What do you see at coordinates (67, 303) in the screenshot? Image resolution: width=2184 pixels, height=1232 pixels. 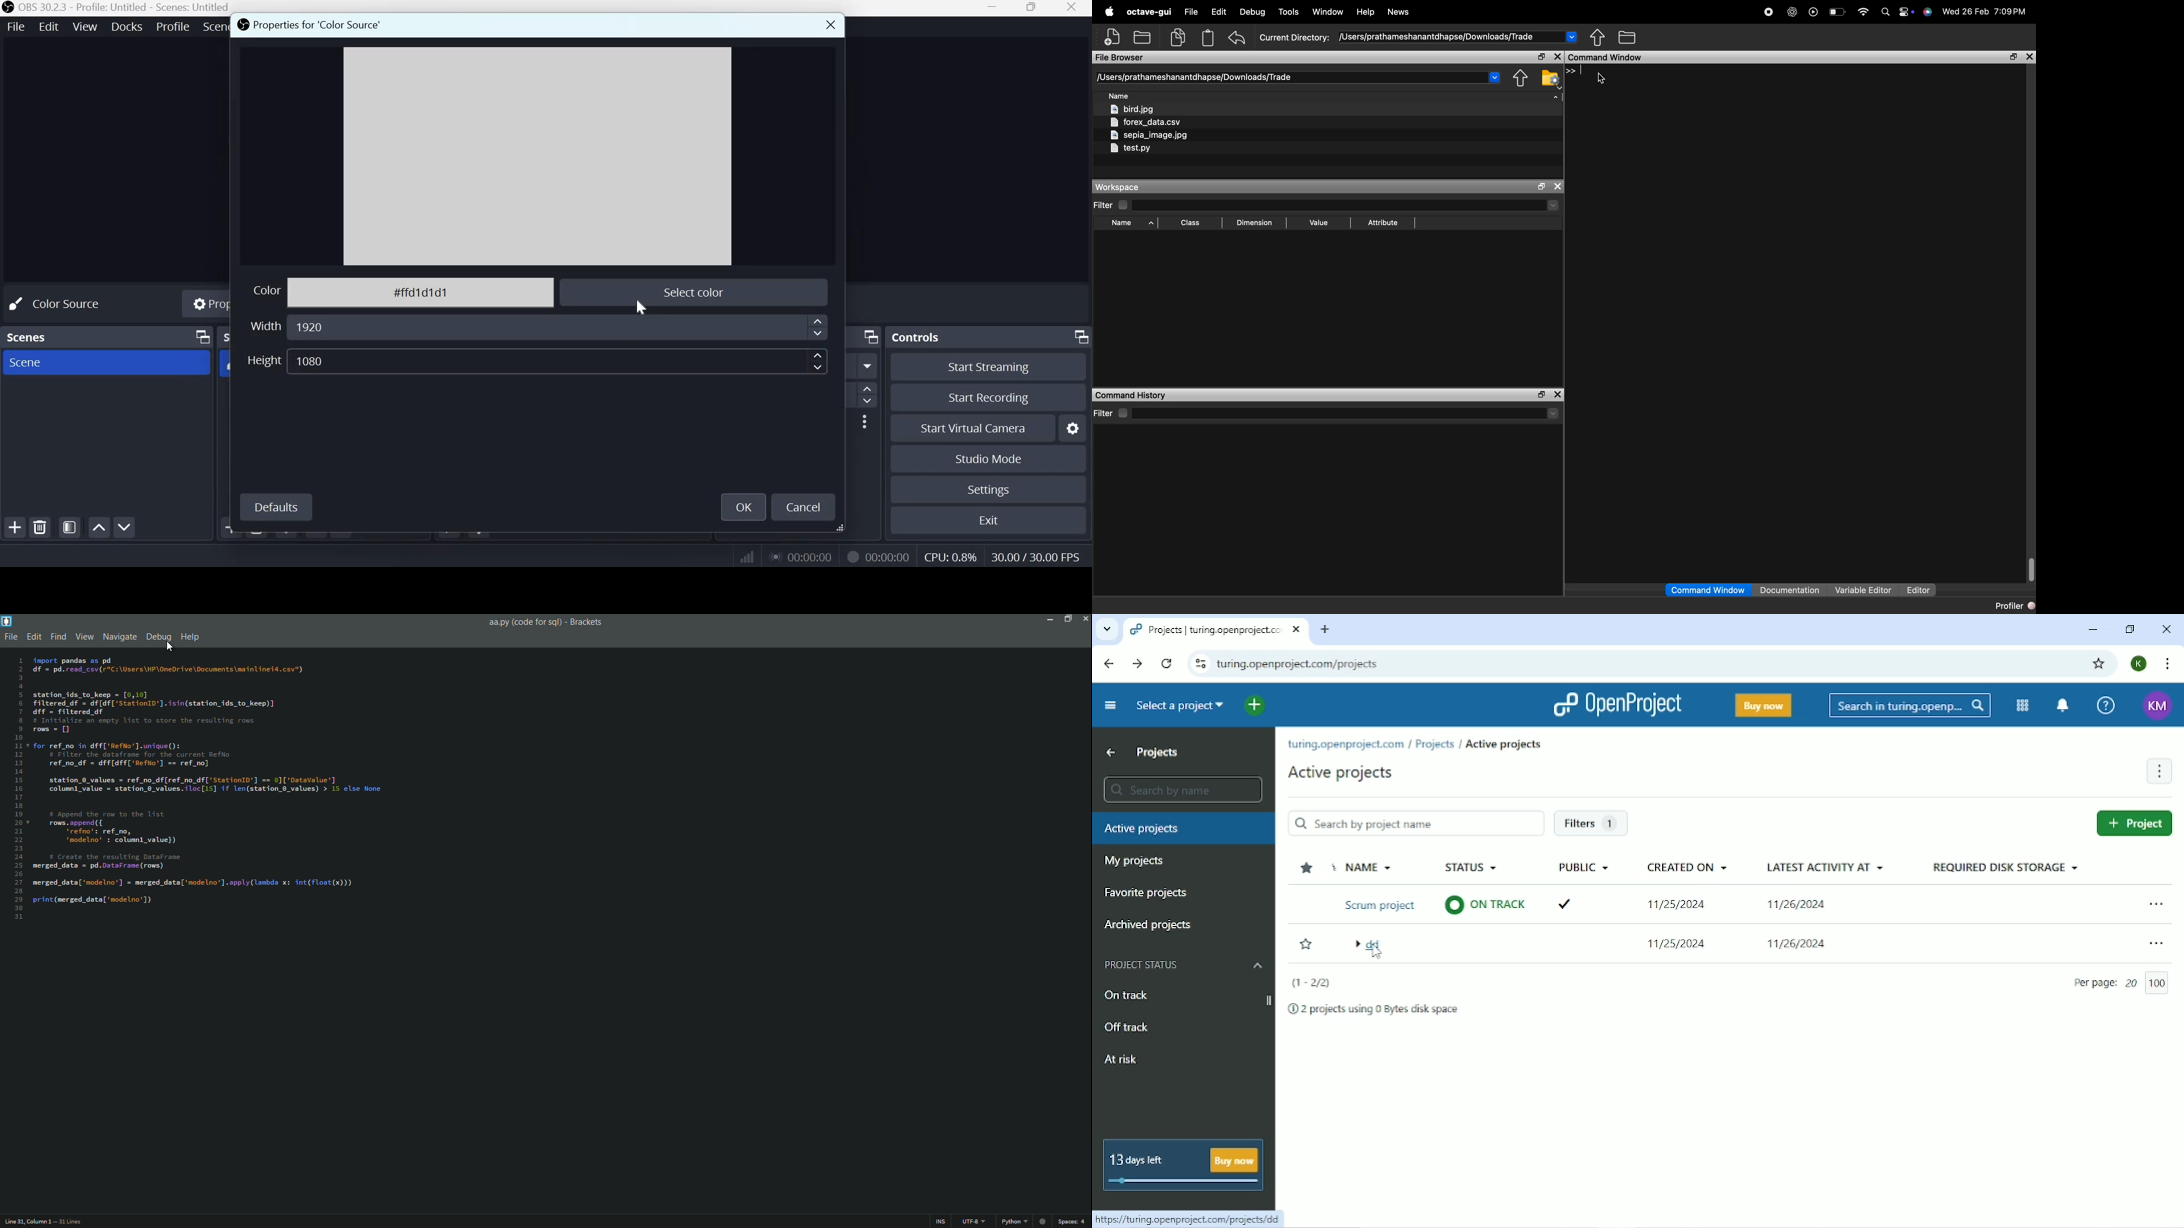 I see `No source selected` at bounding box center [67, 303].